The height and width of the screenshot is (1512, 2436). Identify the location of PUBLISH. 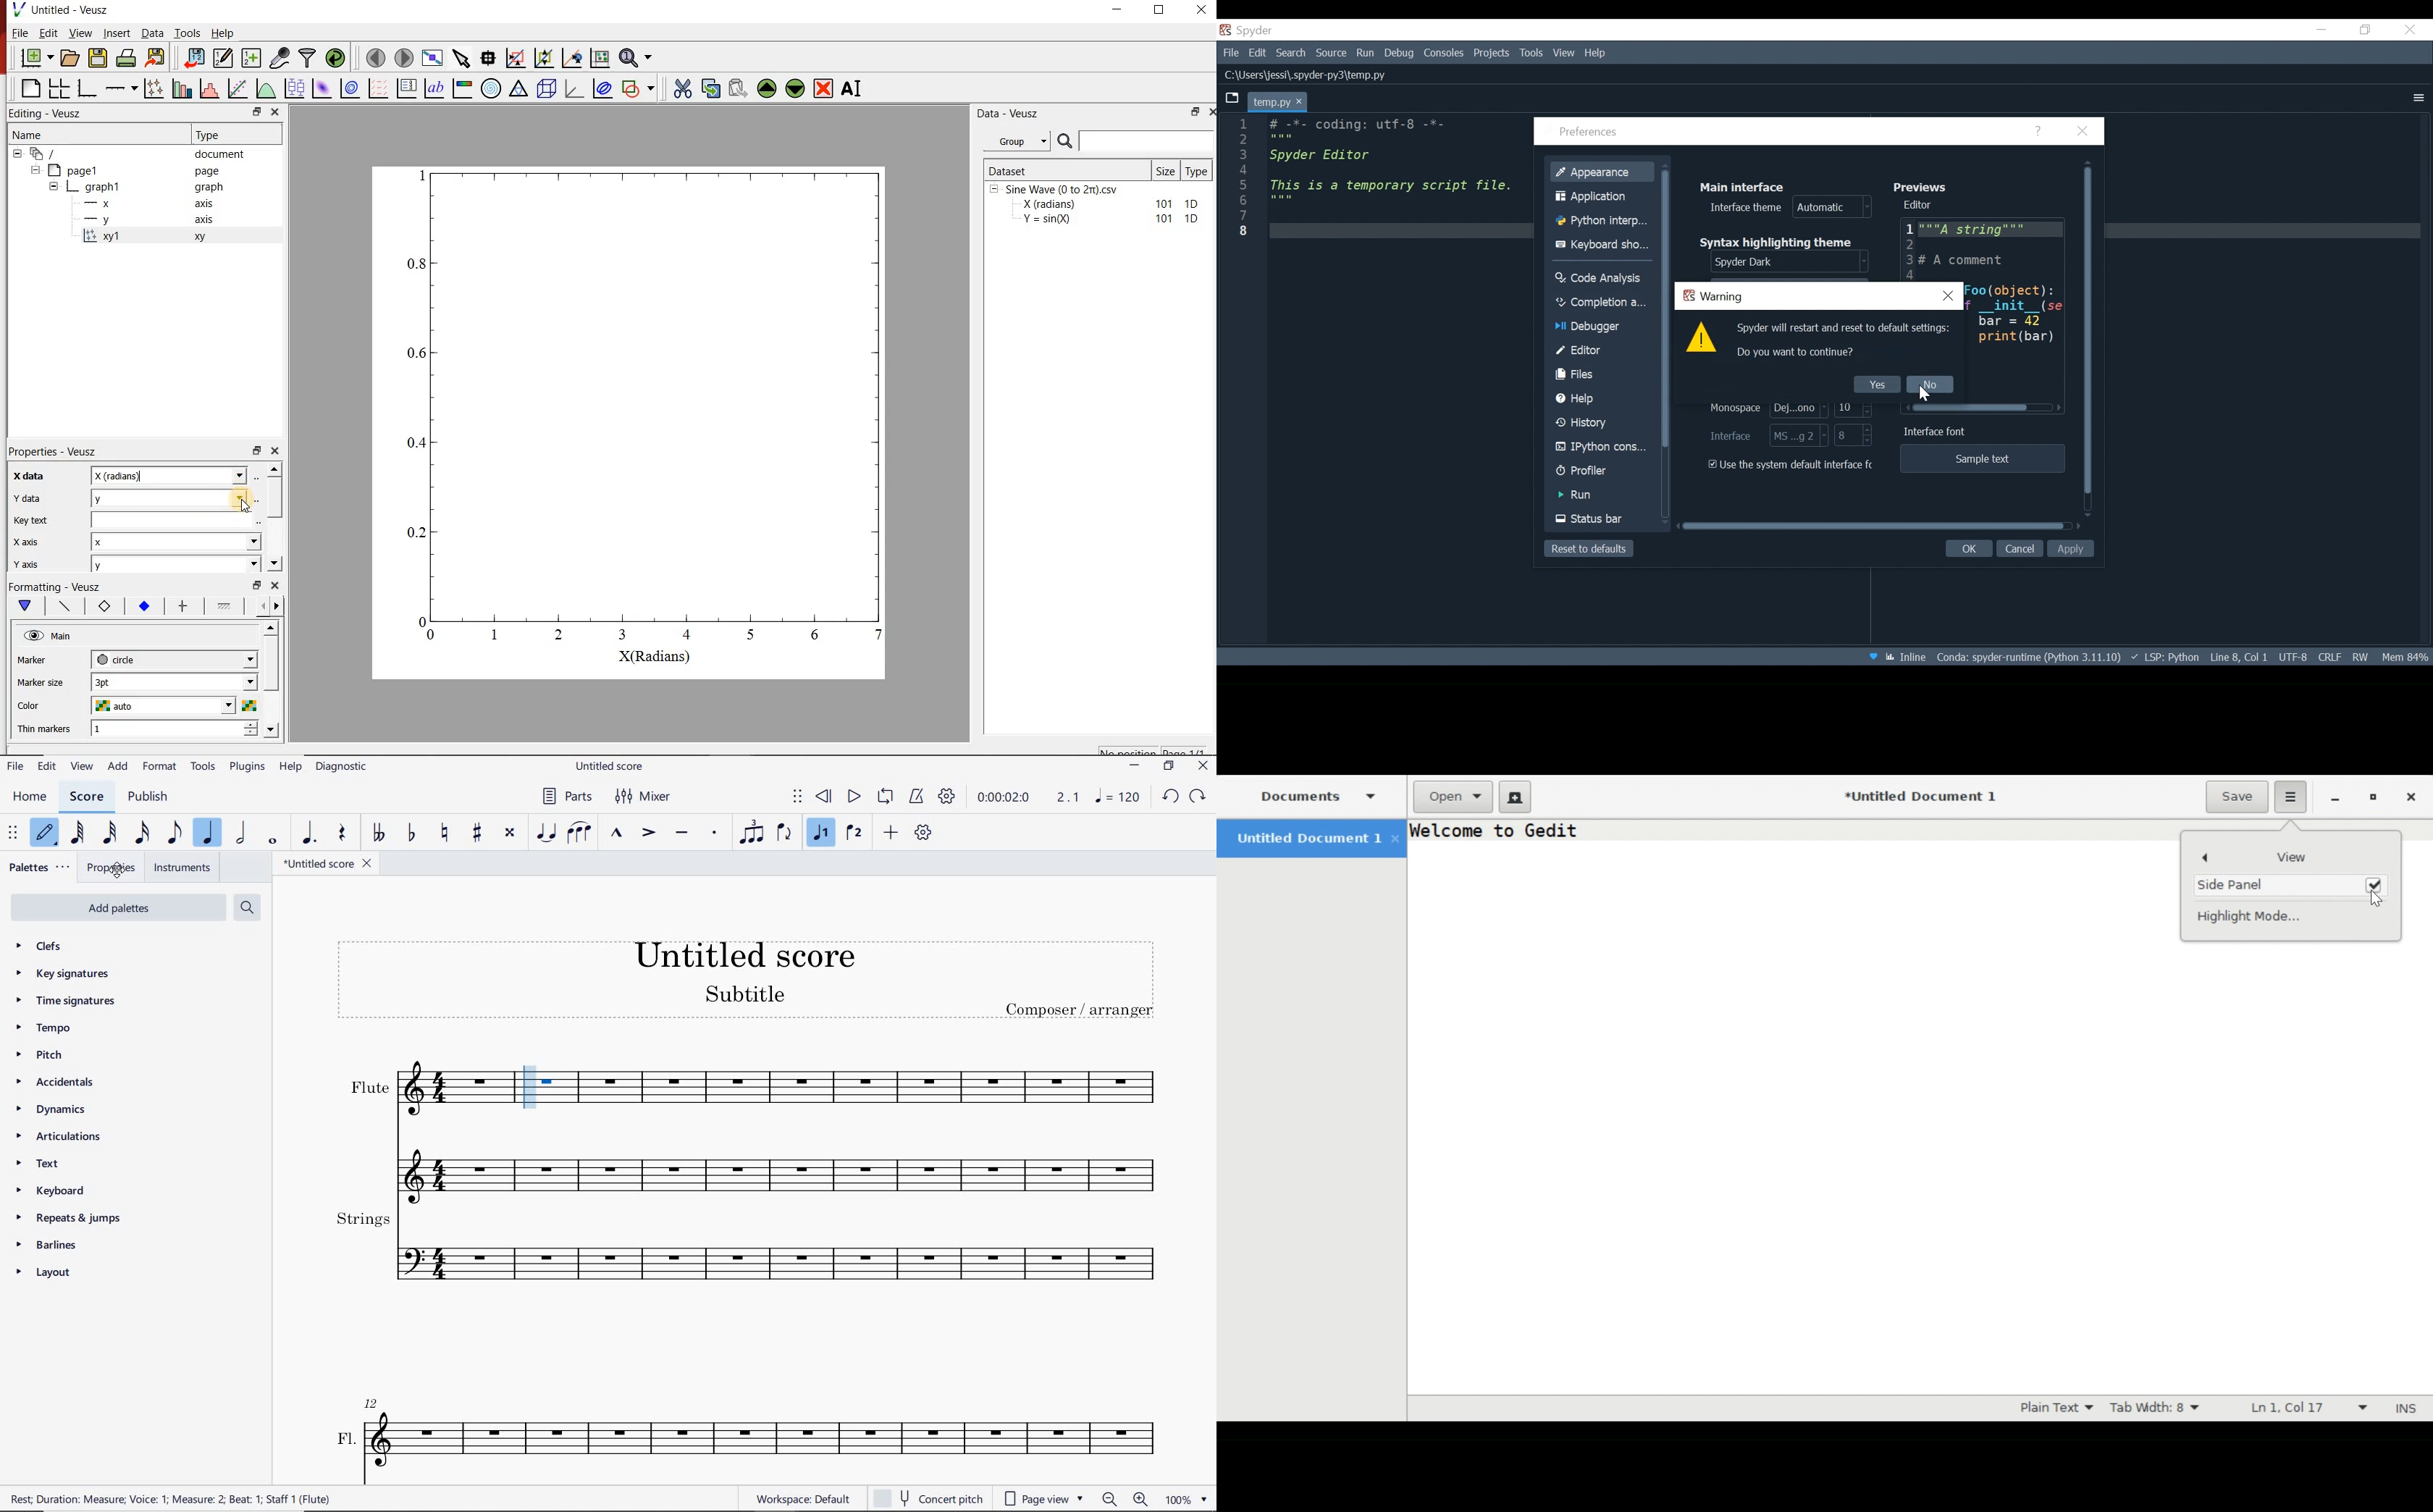
(148, 797).